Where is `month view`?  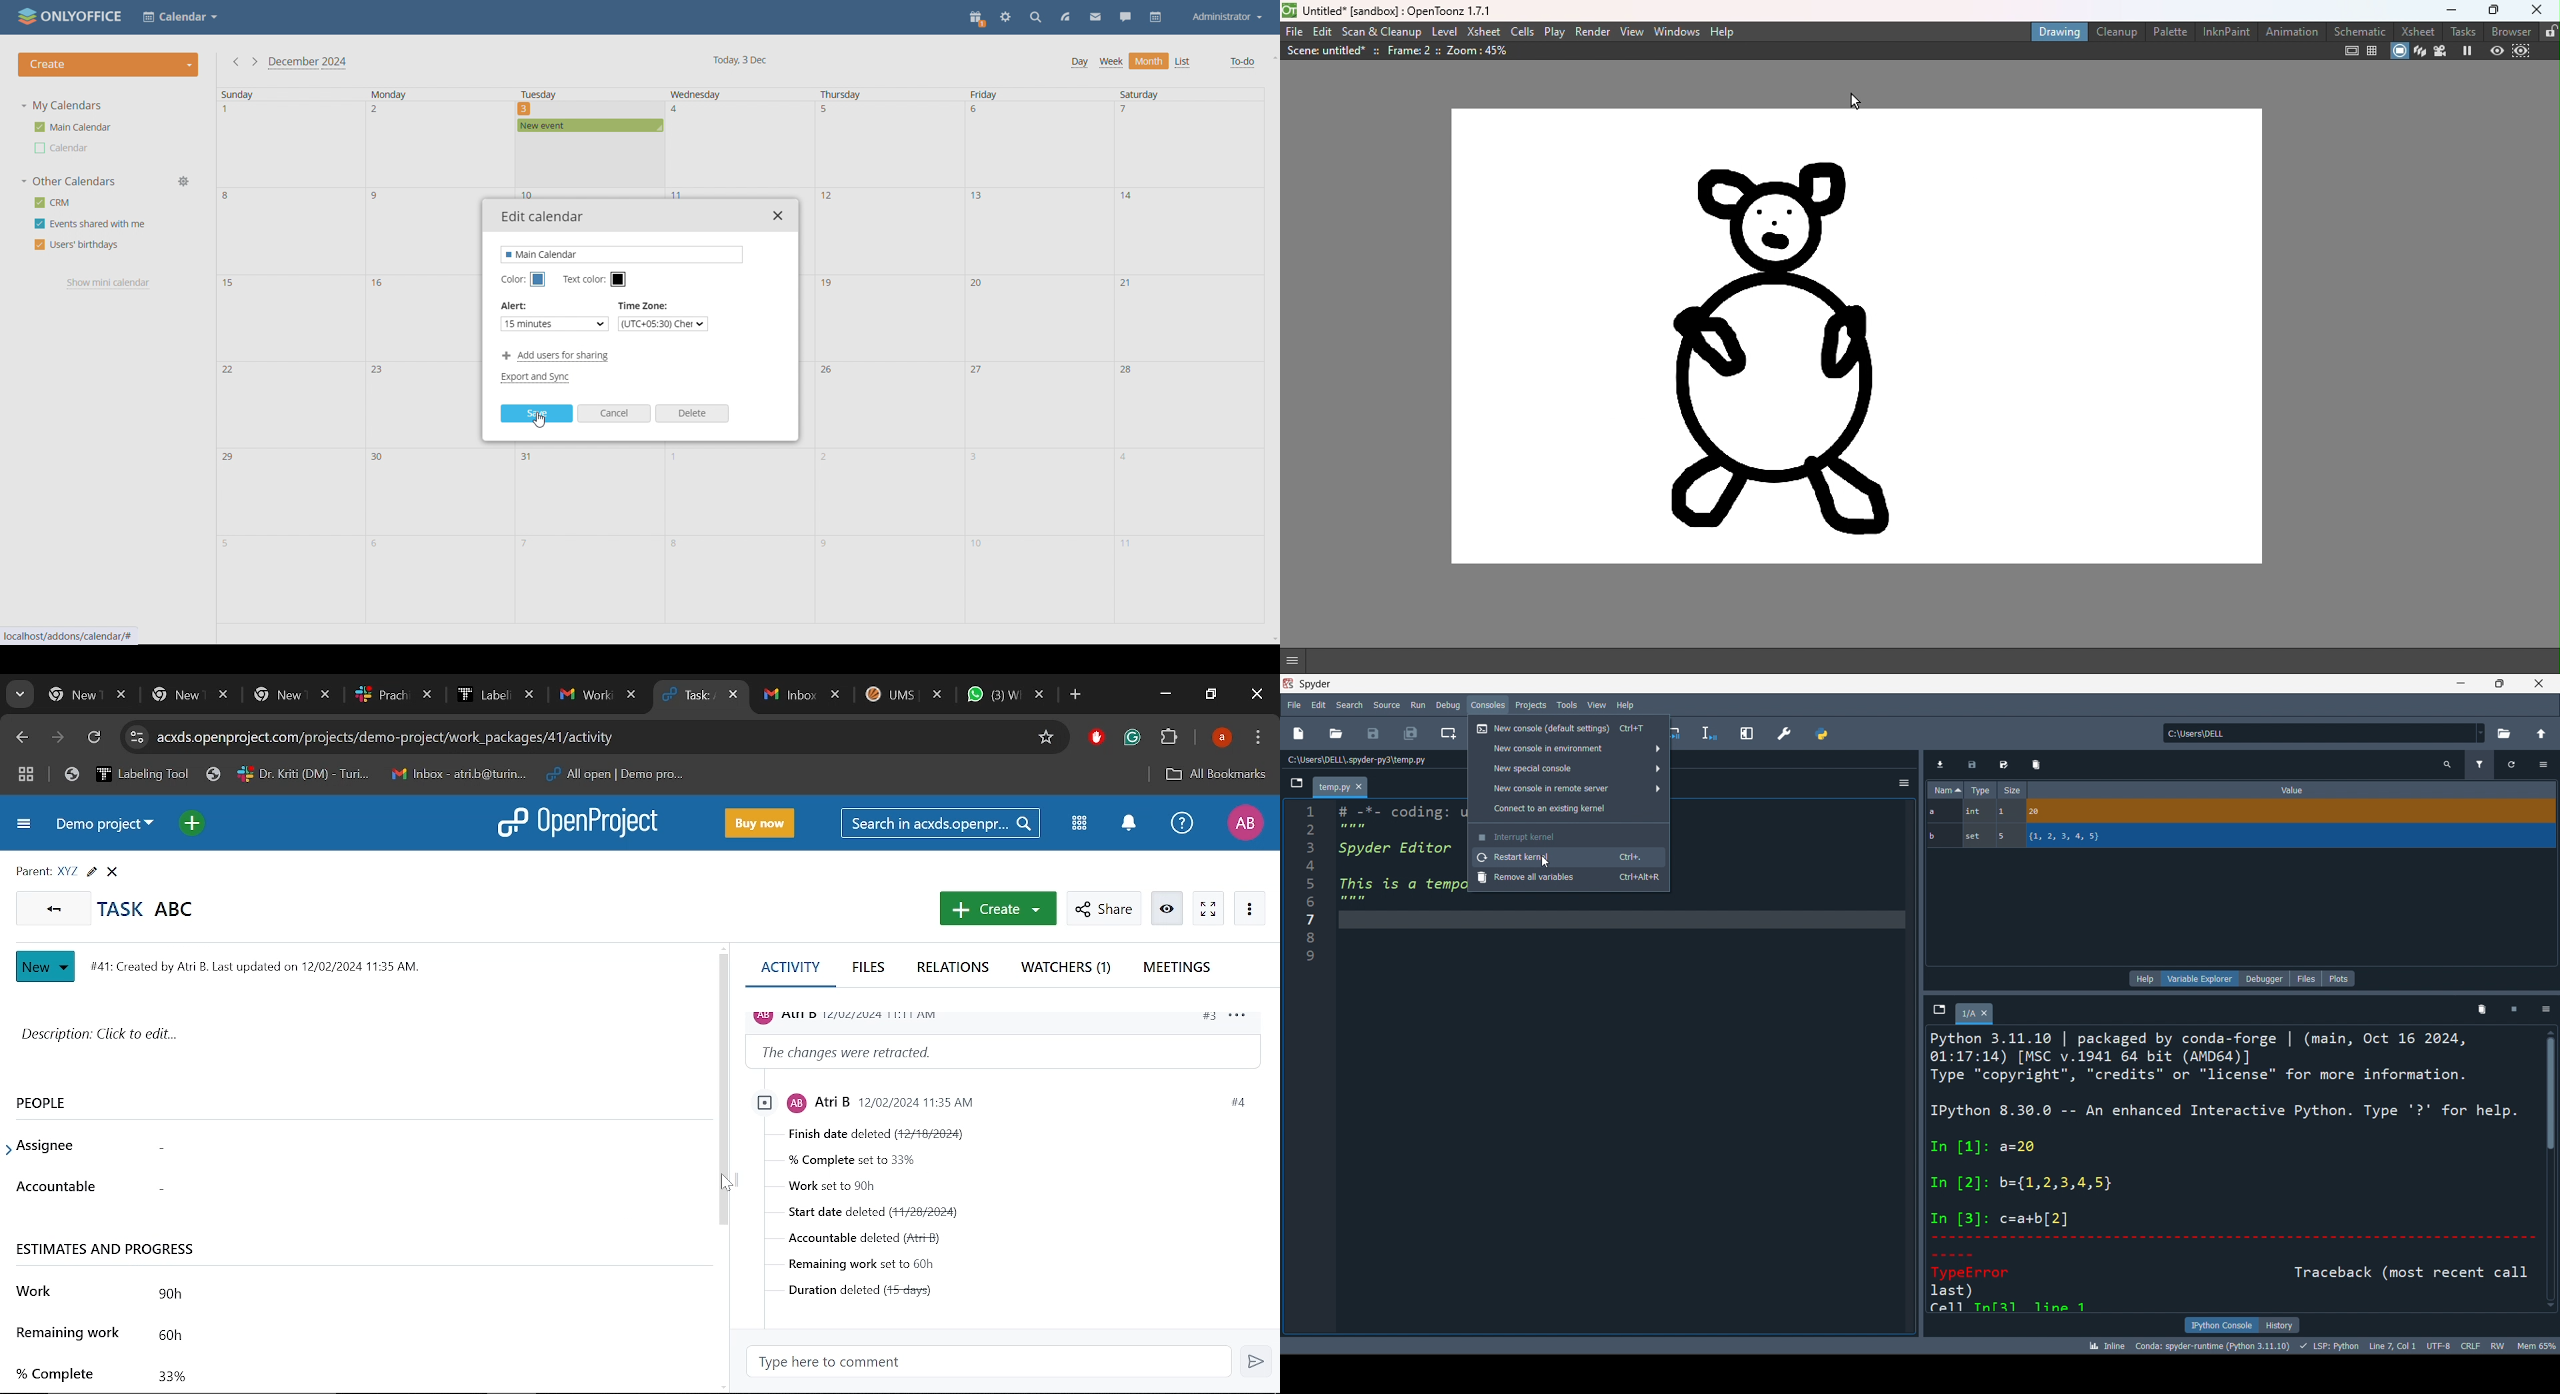 month view is located at coordinates (1149, 61).